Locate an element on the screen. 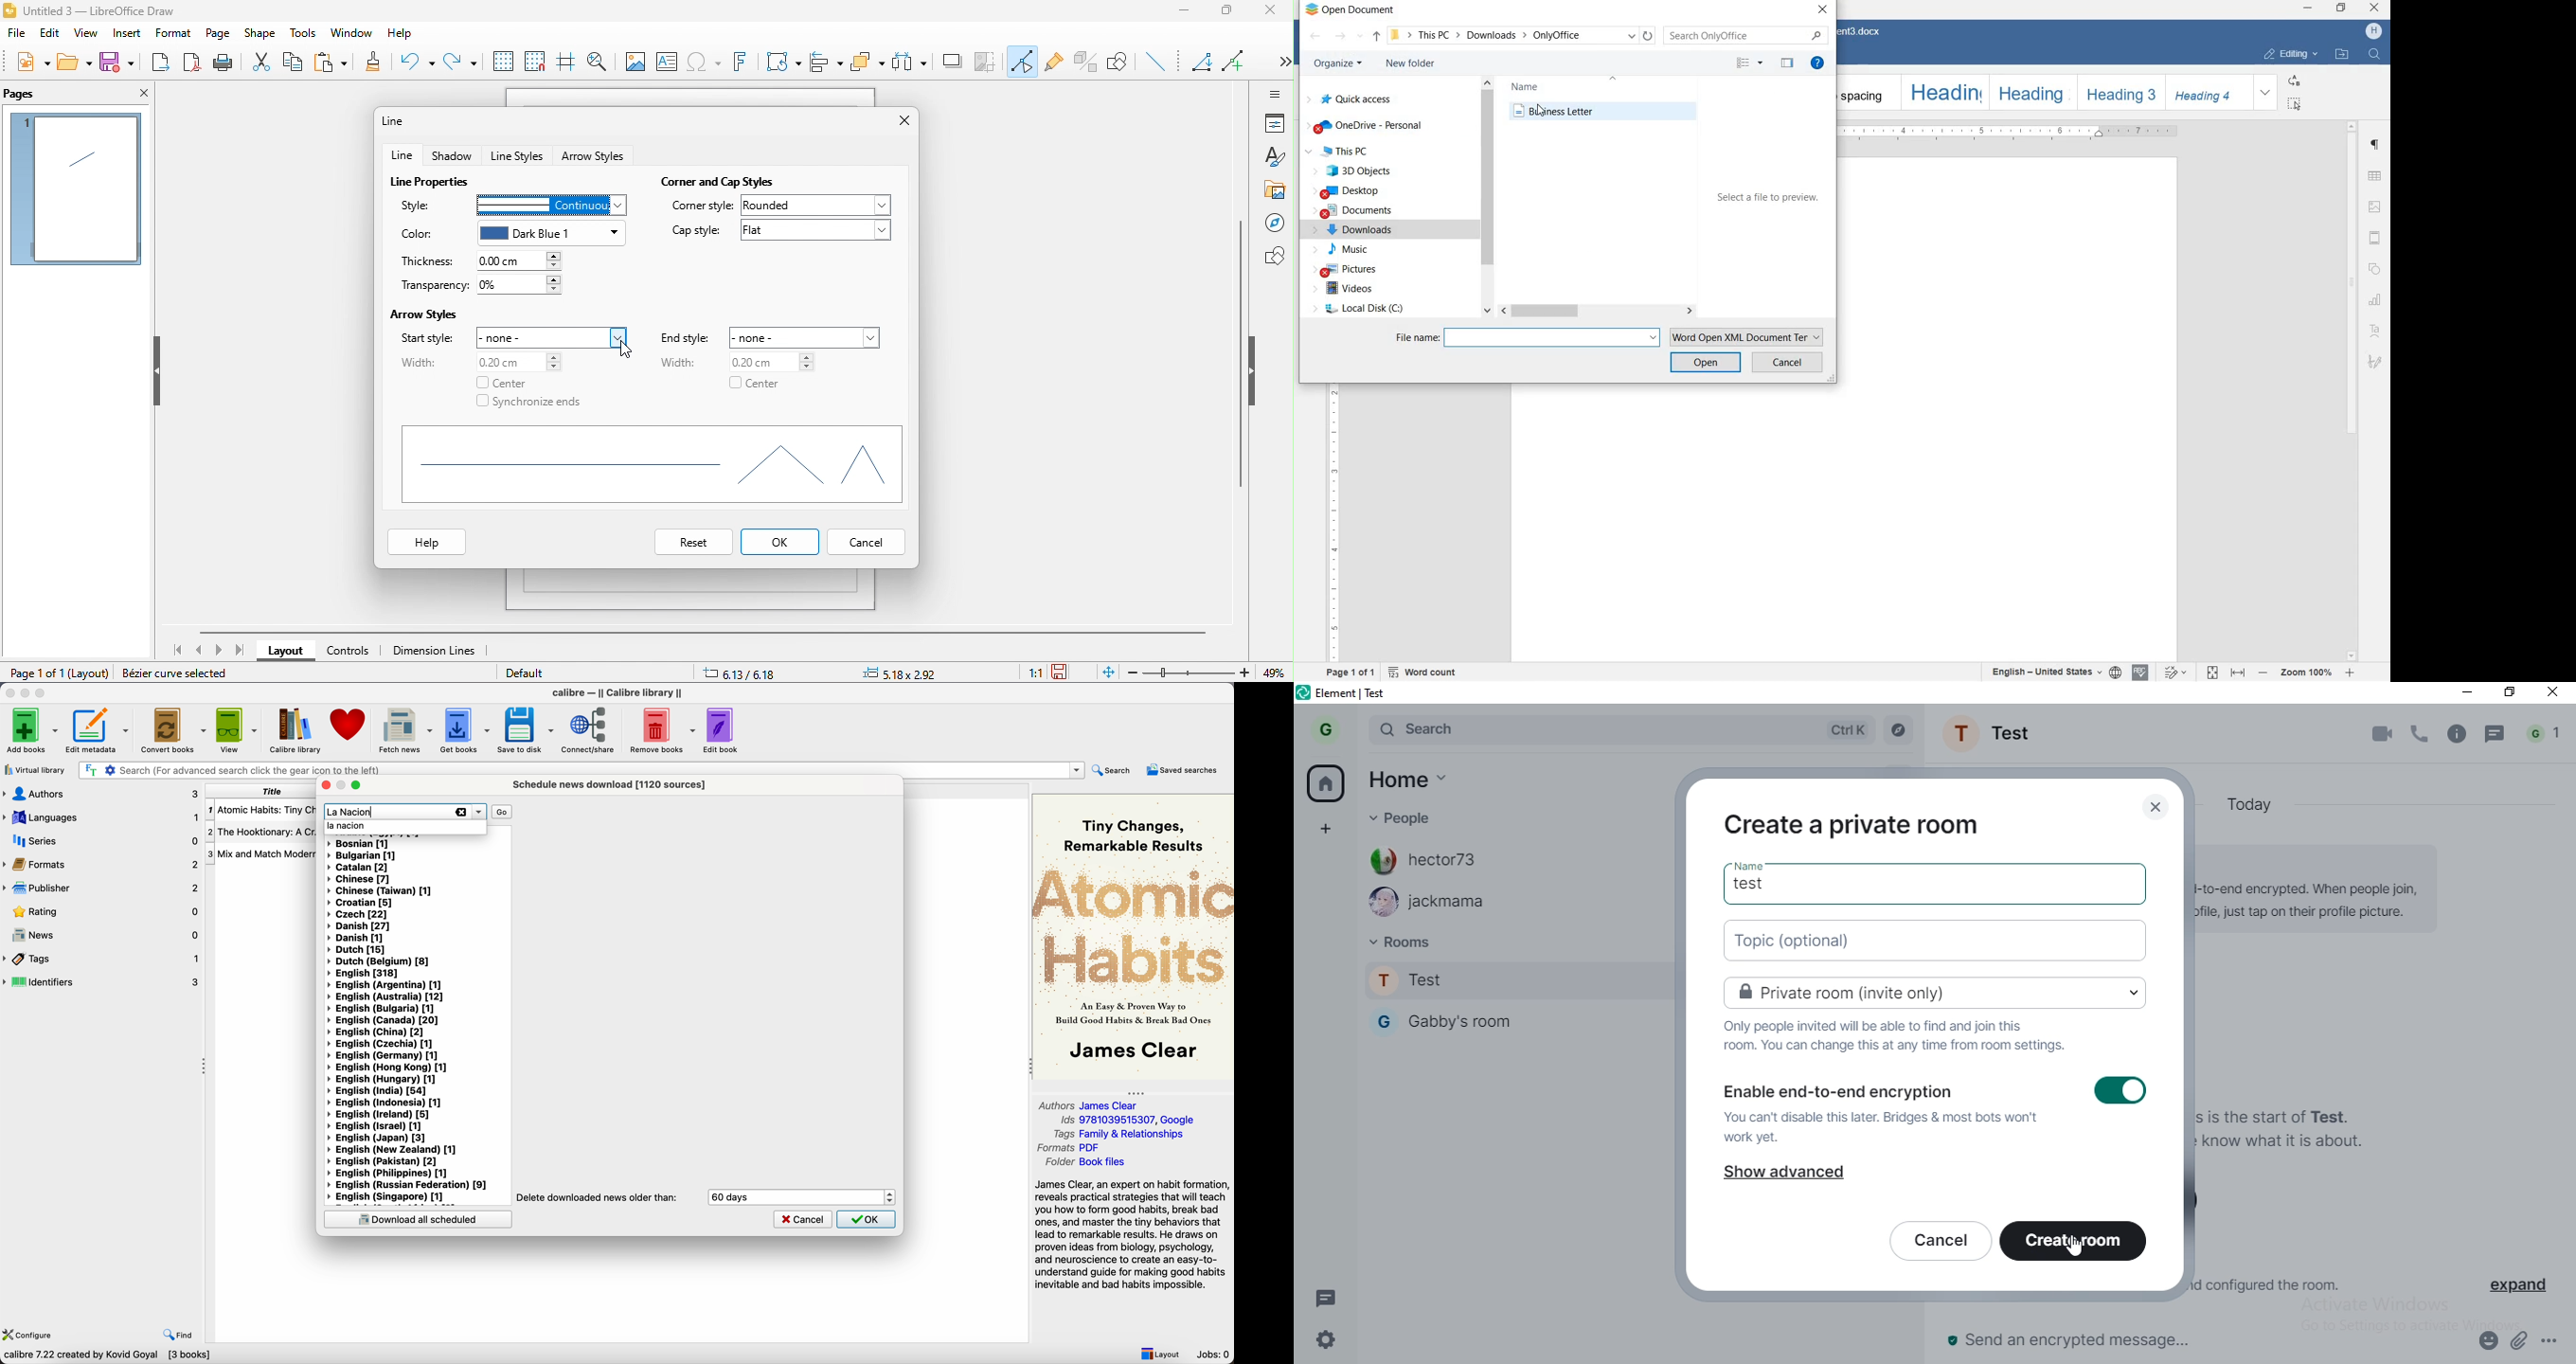  Dutch (Belgium) [8] is located at coordinates (381, 962).